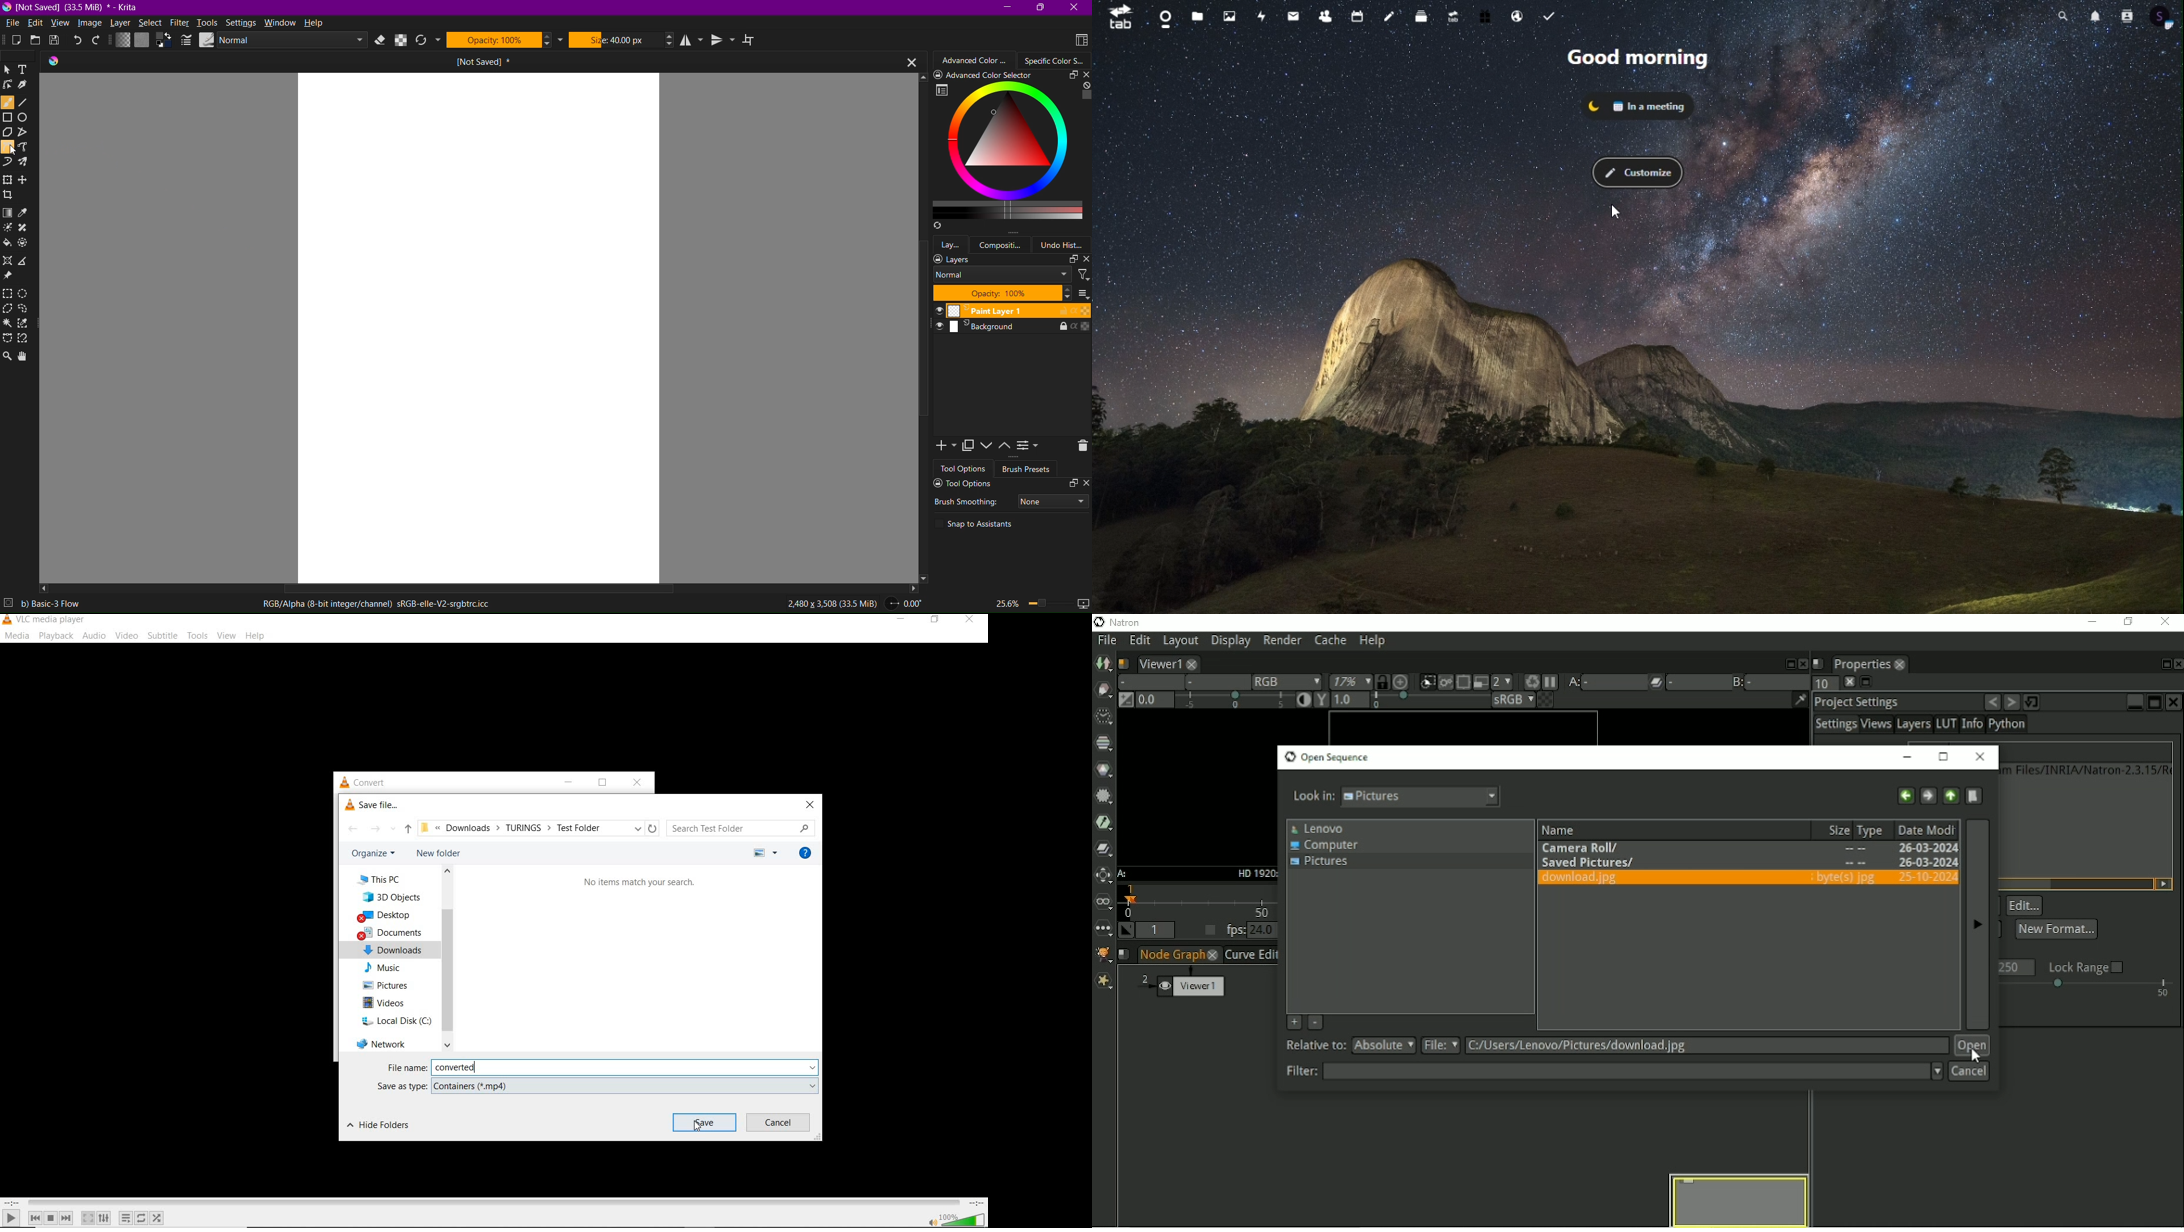 The image size is (2184, 1232). I want to click on RGB/Alpha(8-bit integer/channel), so click(375, 605).